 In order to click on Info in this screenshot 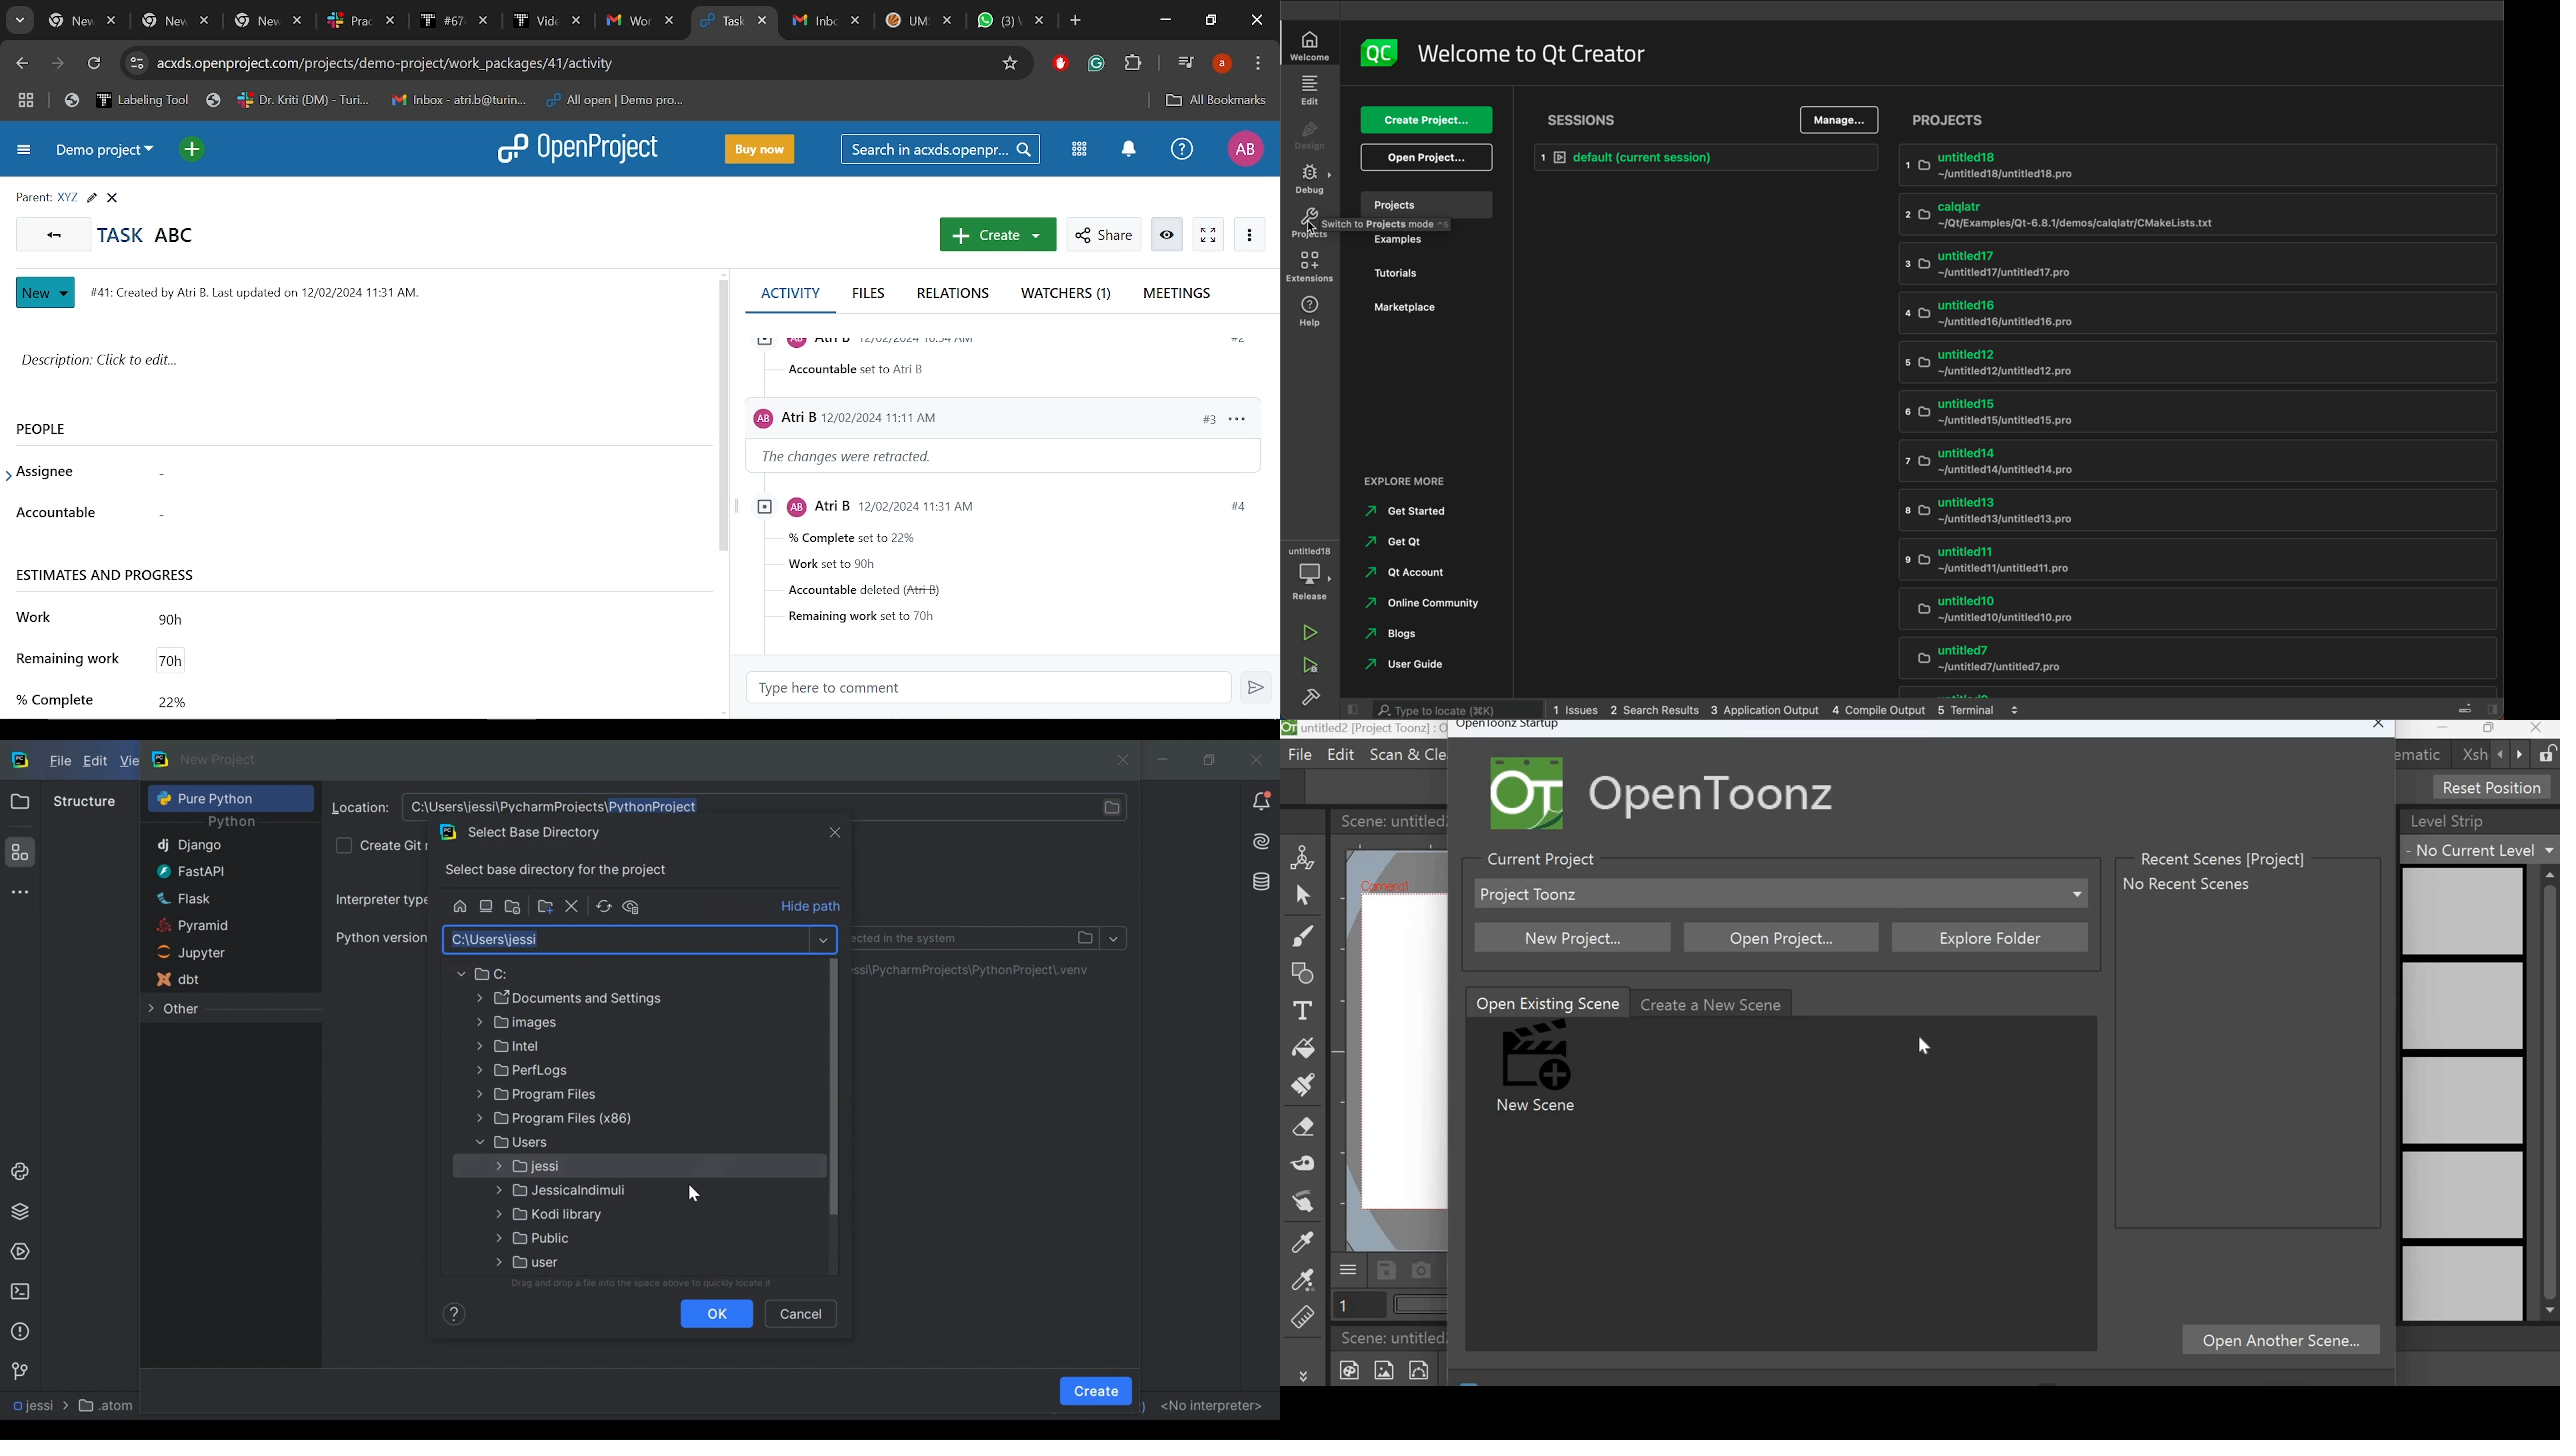, I will do `click(1168, 235)`.